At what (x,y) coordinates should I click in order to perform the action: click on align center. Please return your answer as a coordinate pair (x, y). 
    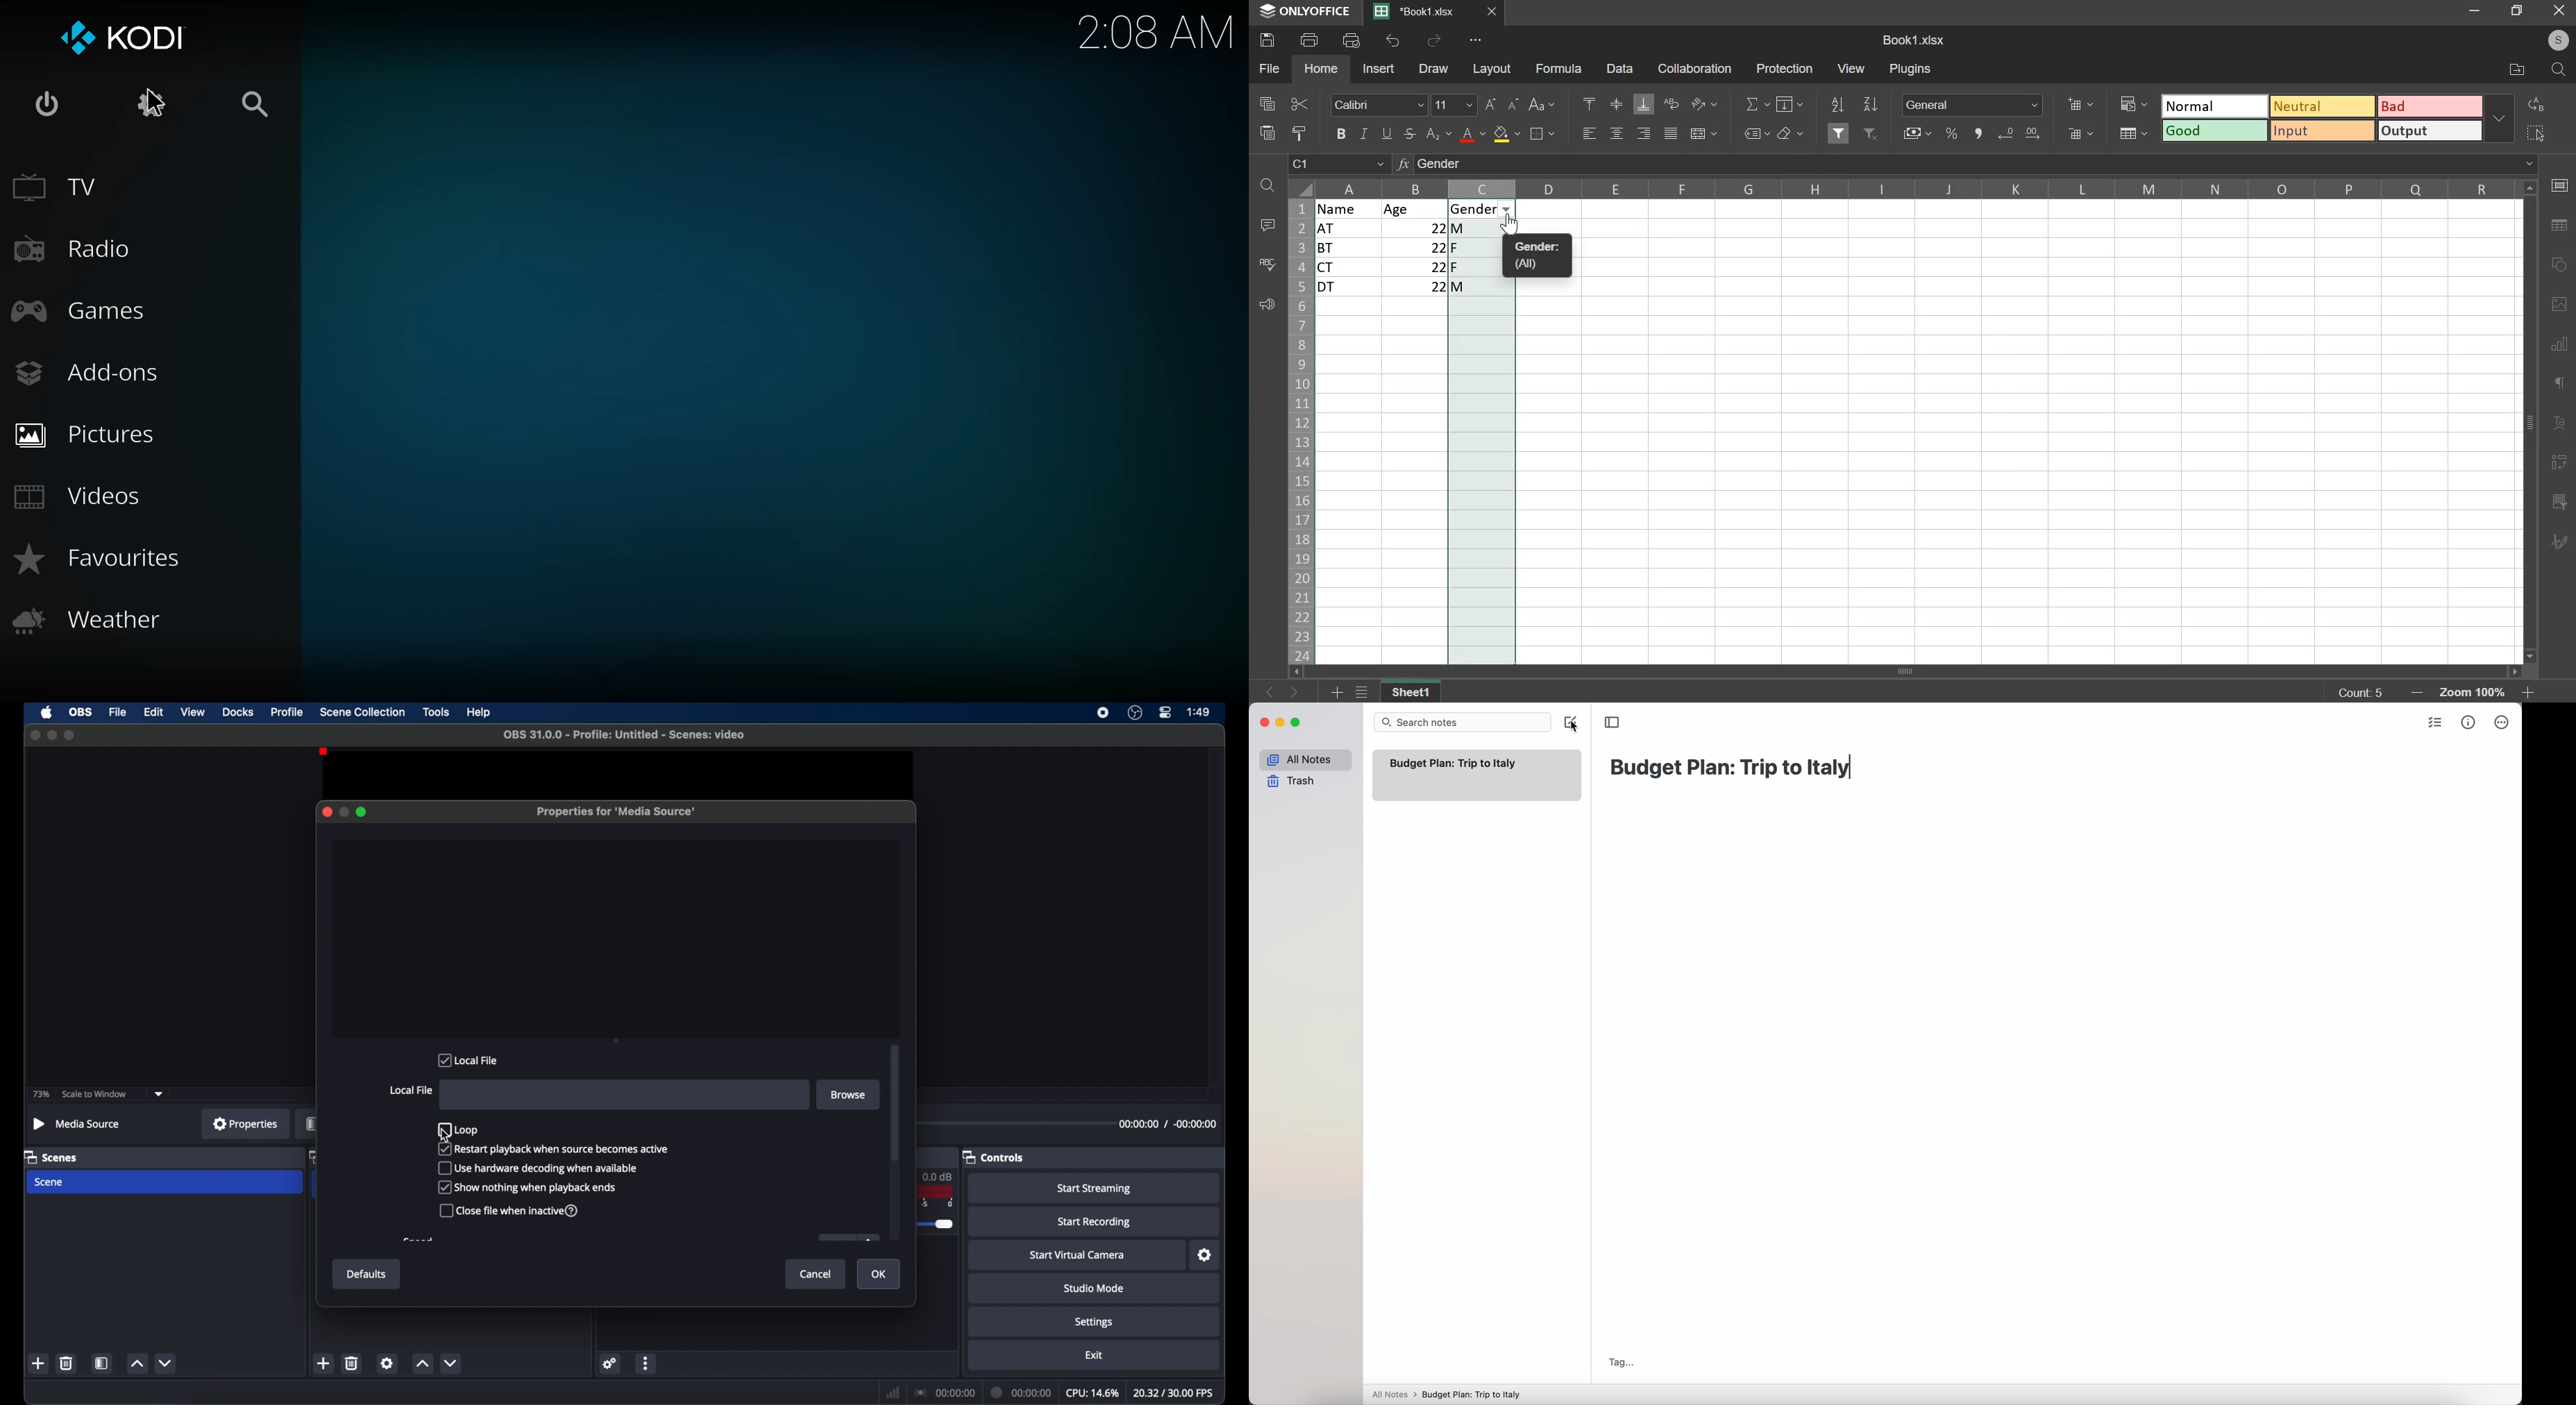
    Looking at the image, I should click on (1617, 133).